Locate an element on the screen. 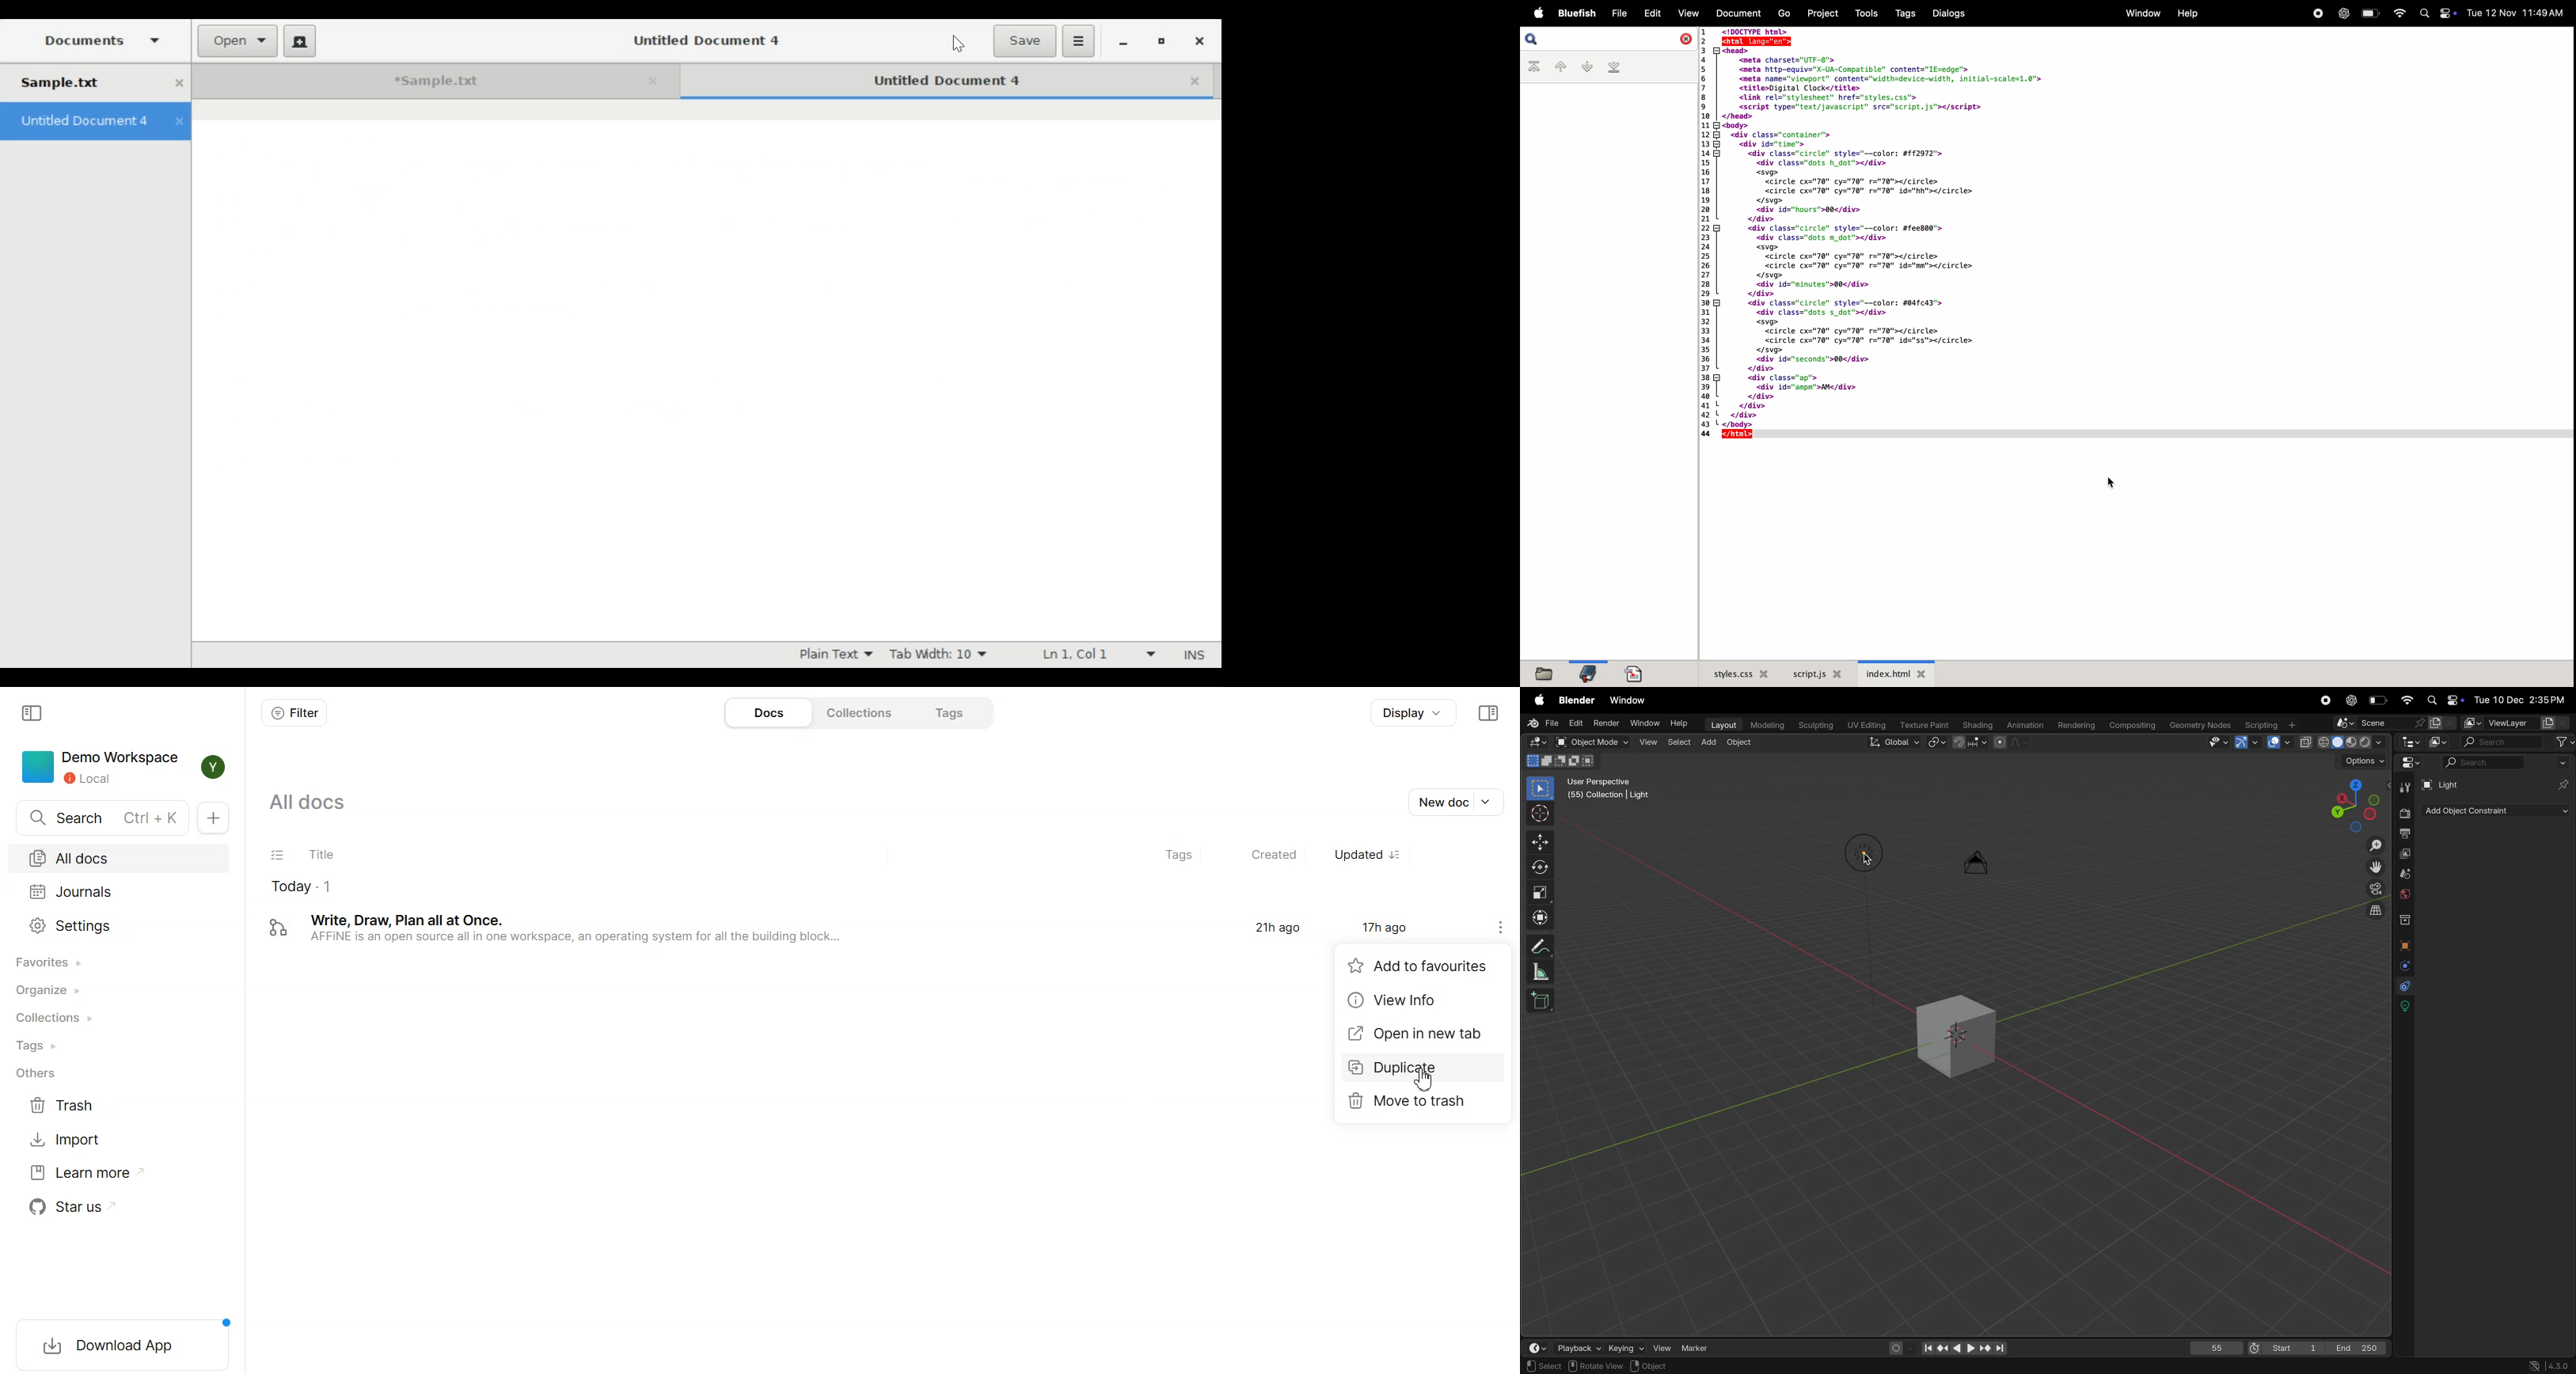 This screenshot has width=2576, height=1400. record is located at coordinates (2326, 700).